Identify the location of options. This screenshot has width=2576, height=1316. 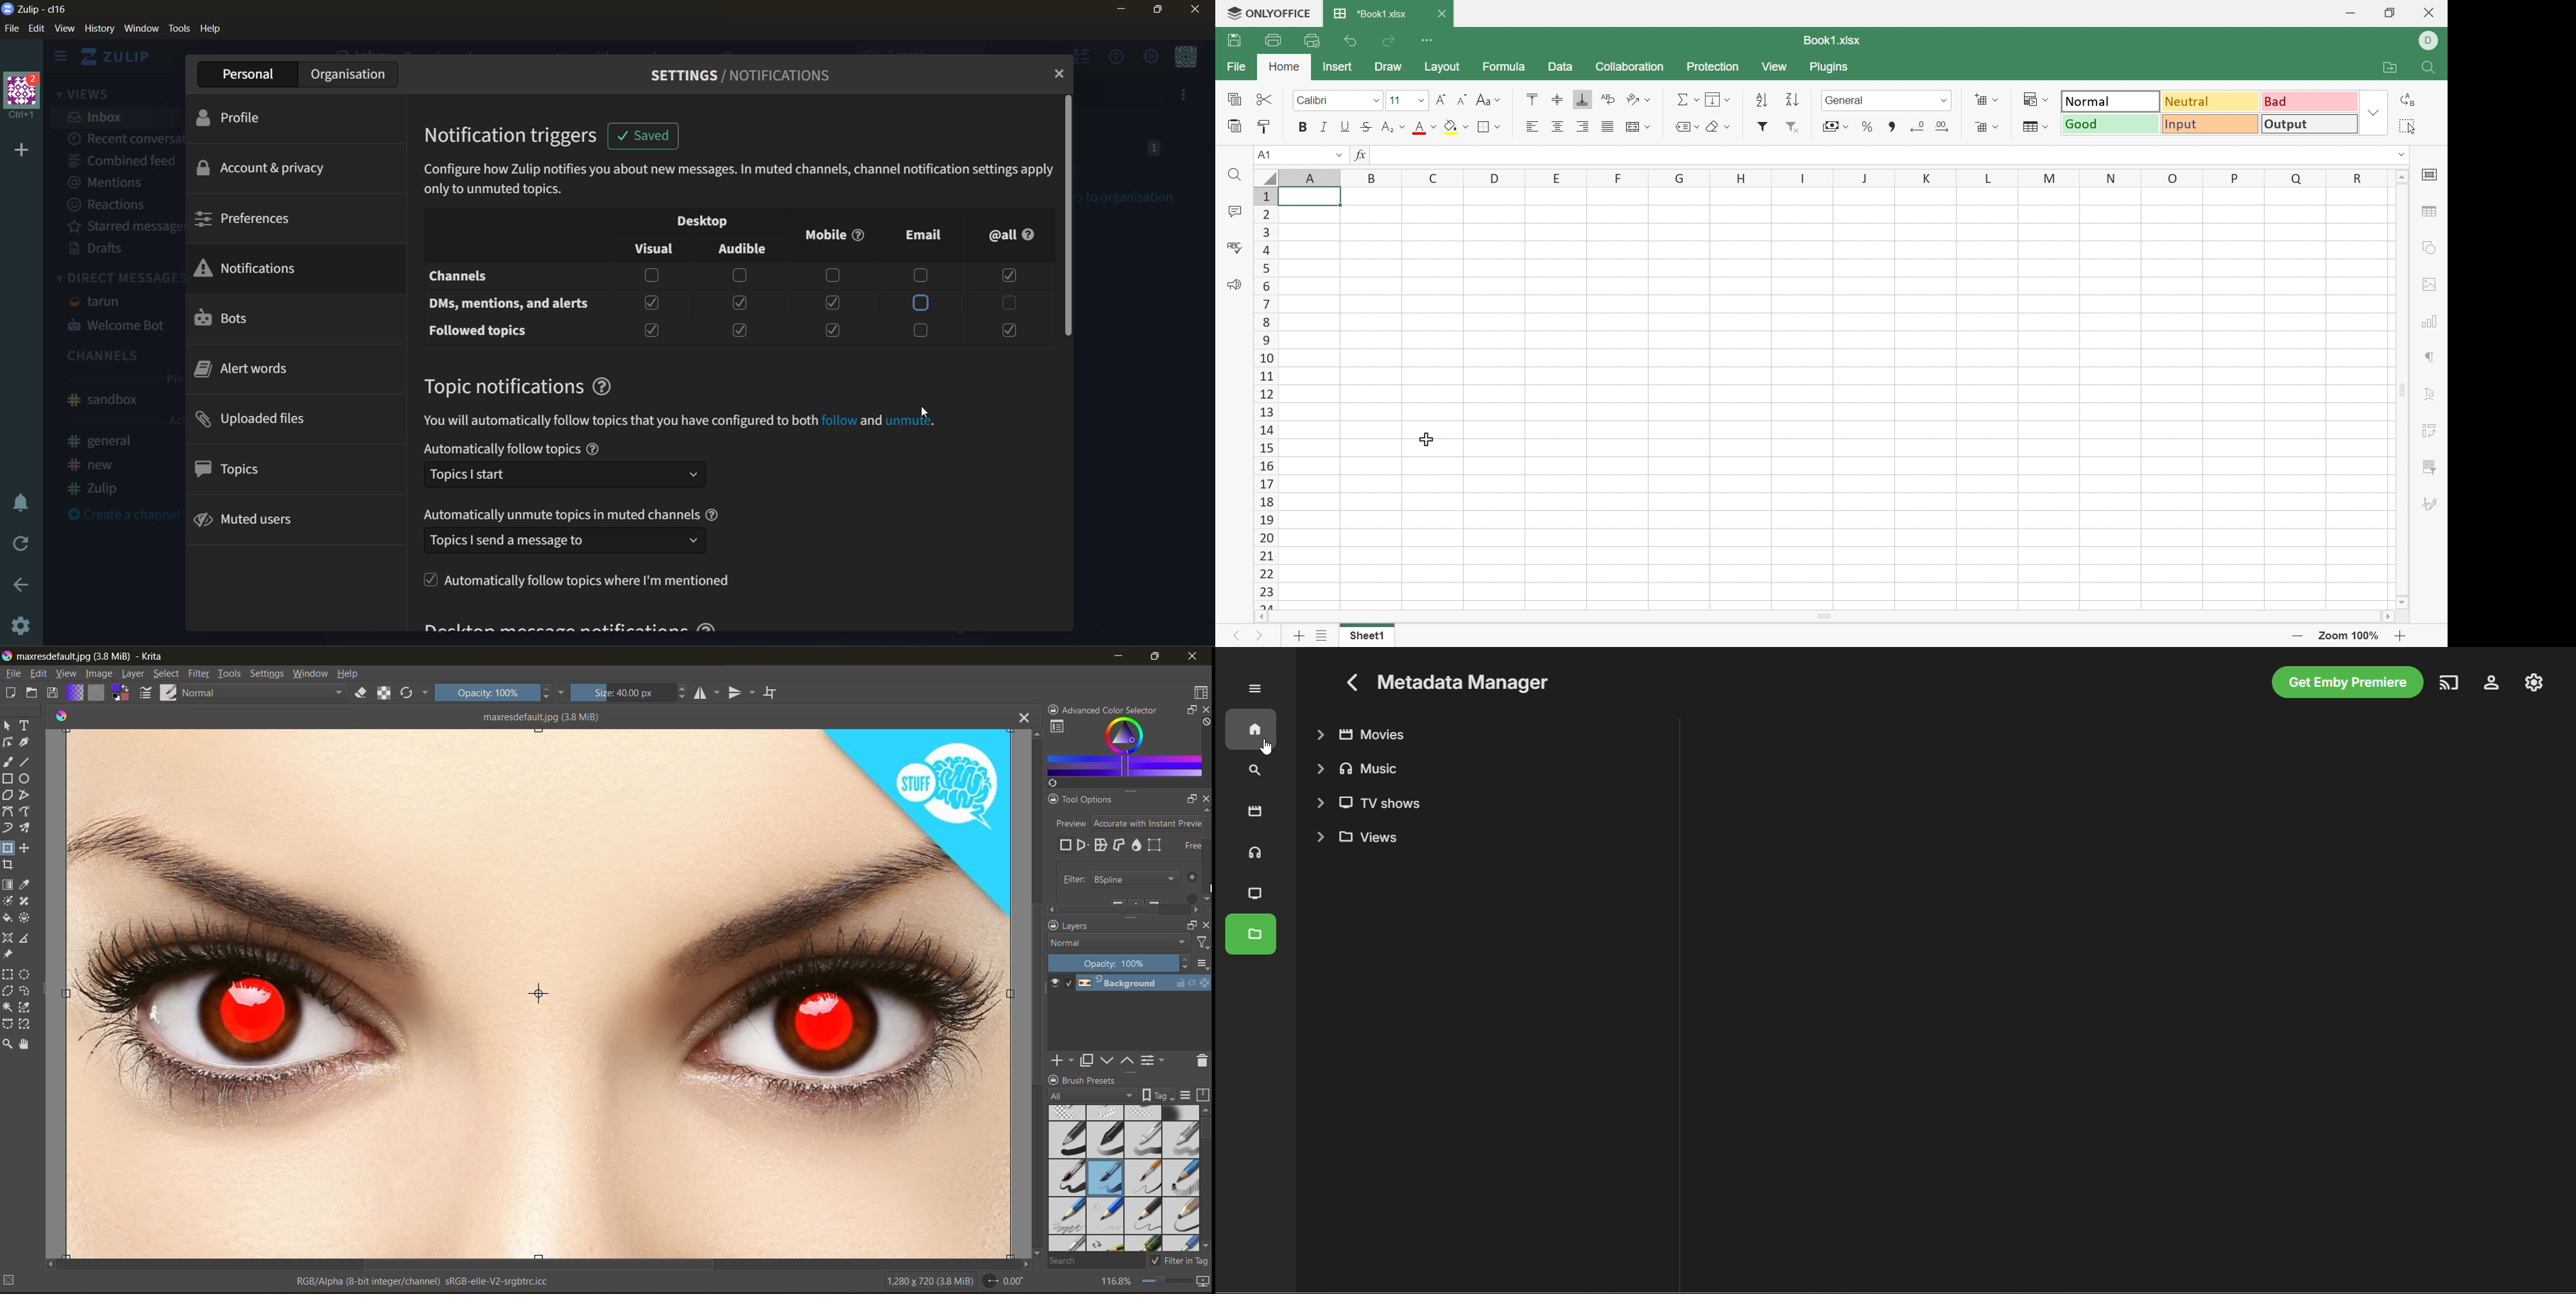
(1202, 964).